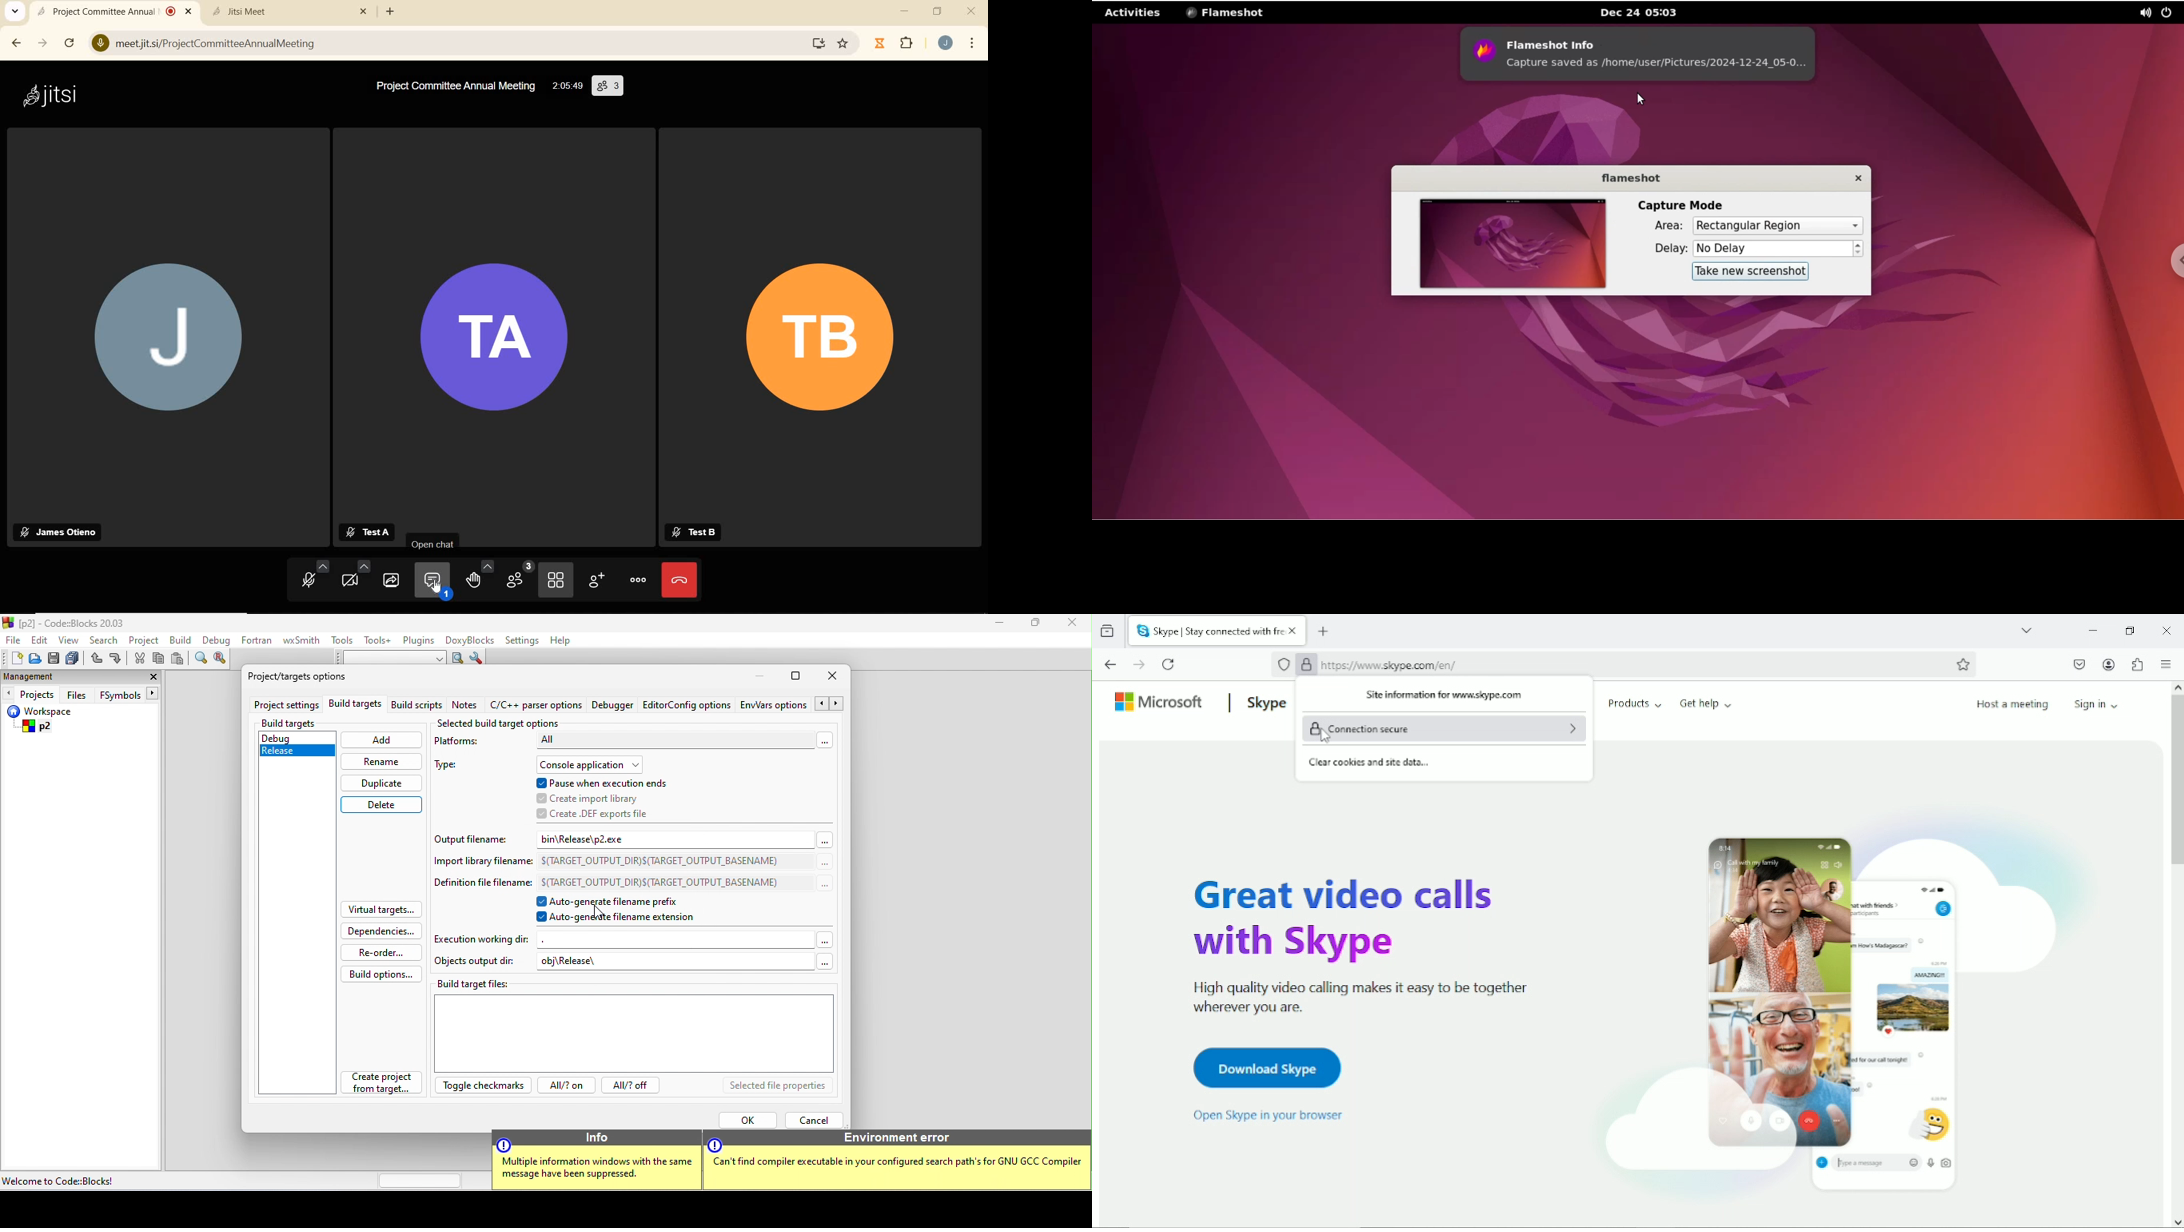 This screenshot has height=1232, width=2184. What do you see at coordinates (12, 640) in the screenshot?
I see `file` at bounding box center [12, 640].